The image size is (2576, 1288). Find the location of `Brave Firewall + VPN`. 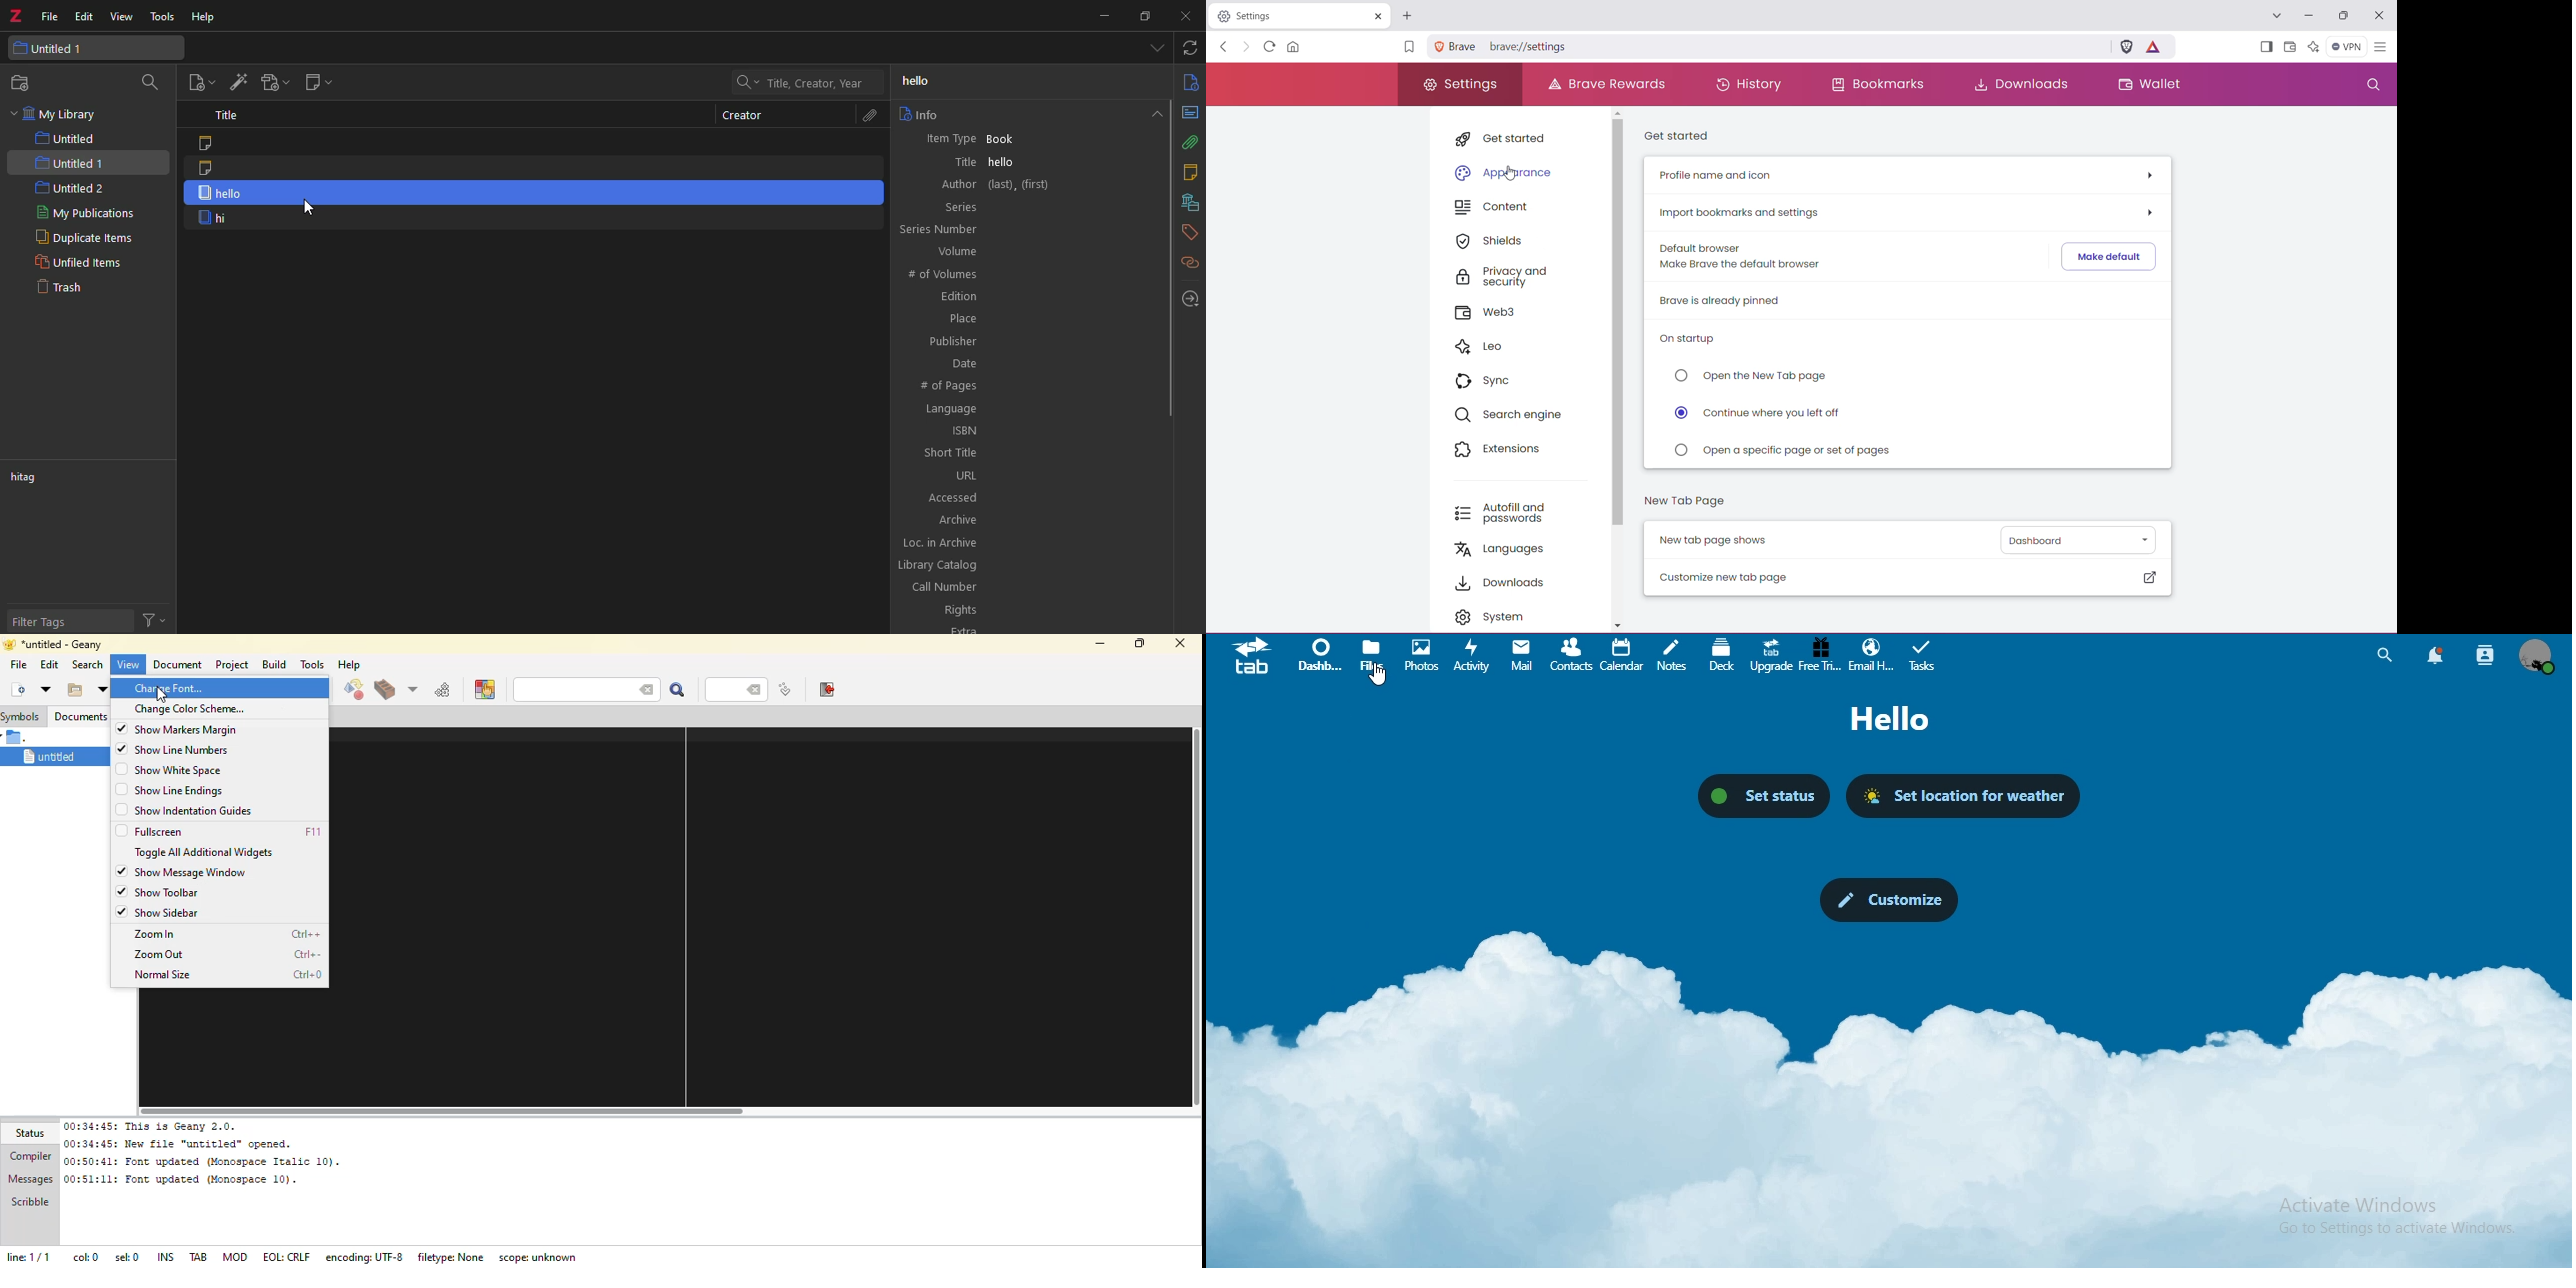

Brave Firewall + VPN is located at coordinates (2346, 45).